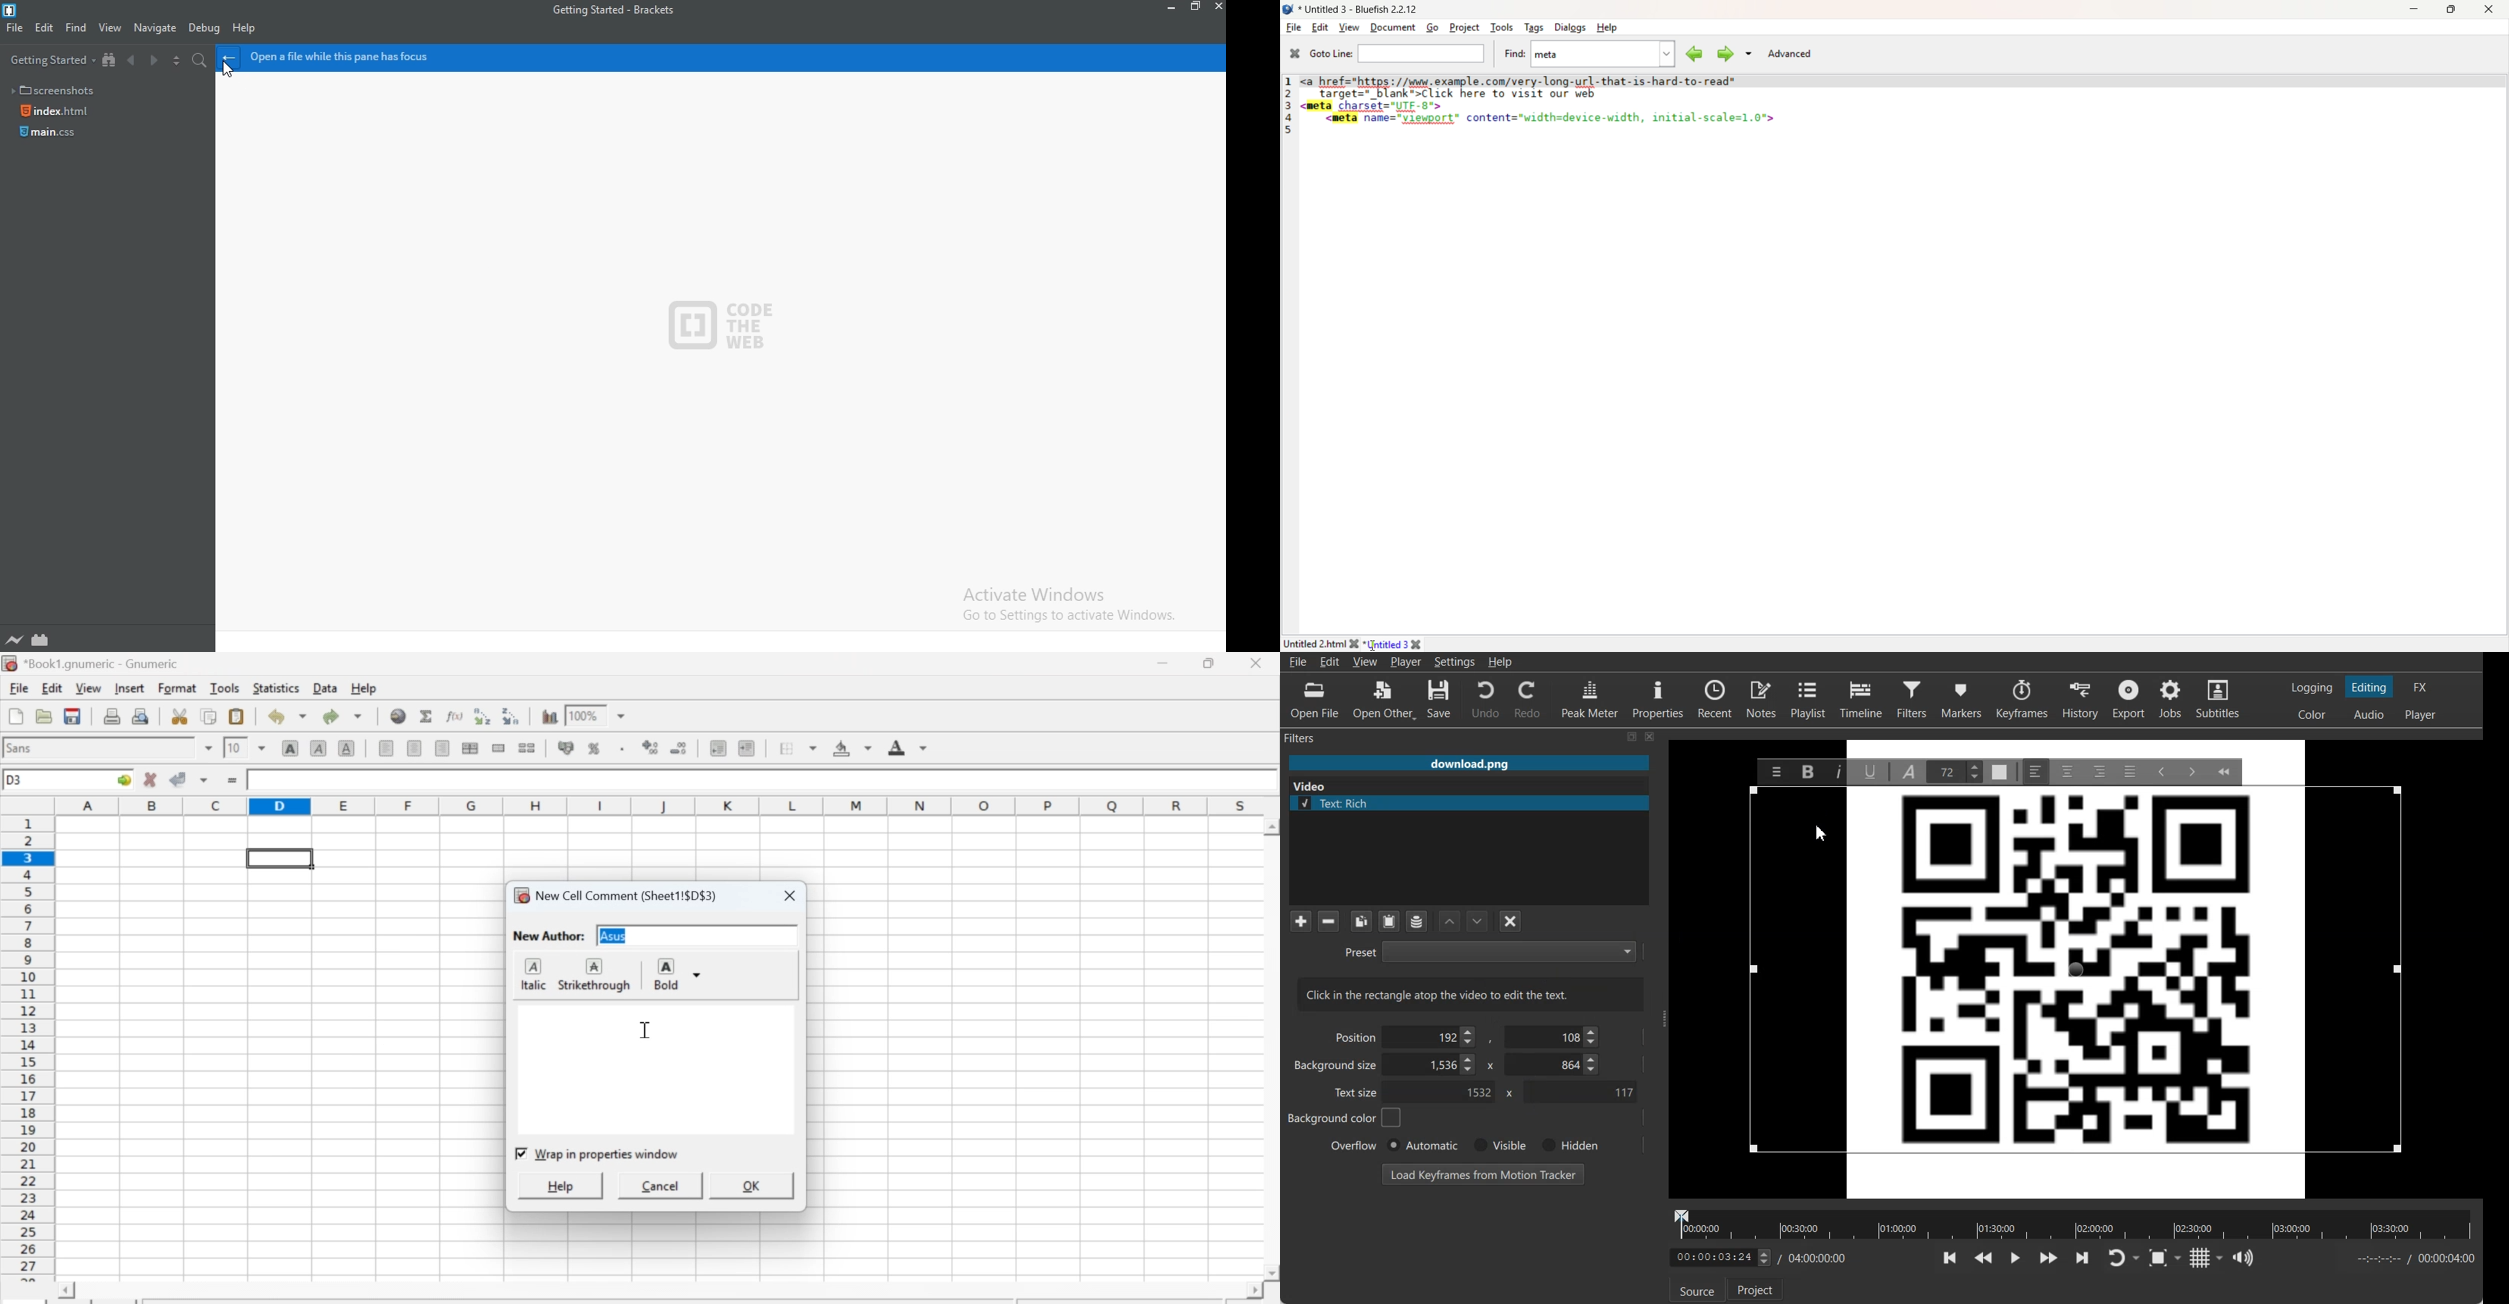 This screenshot has height=1316, width=2520. Describe the element at coordinates (1838, 772) in the screenshot. I see `Italic` at that location.